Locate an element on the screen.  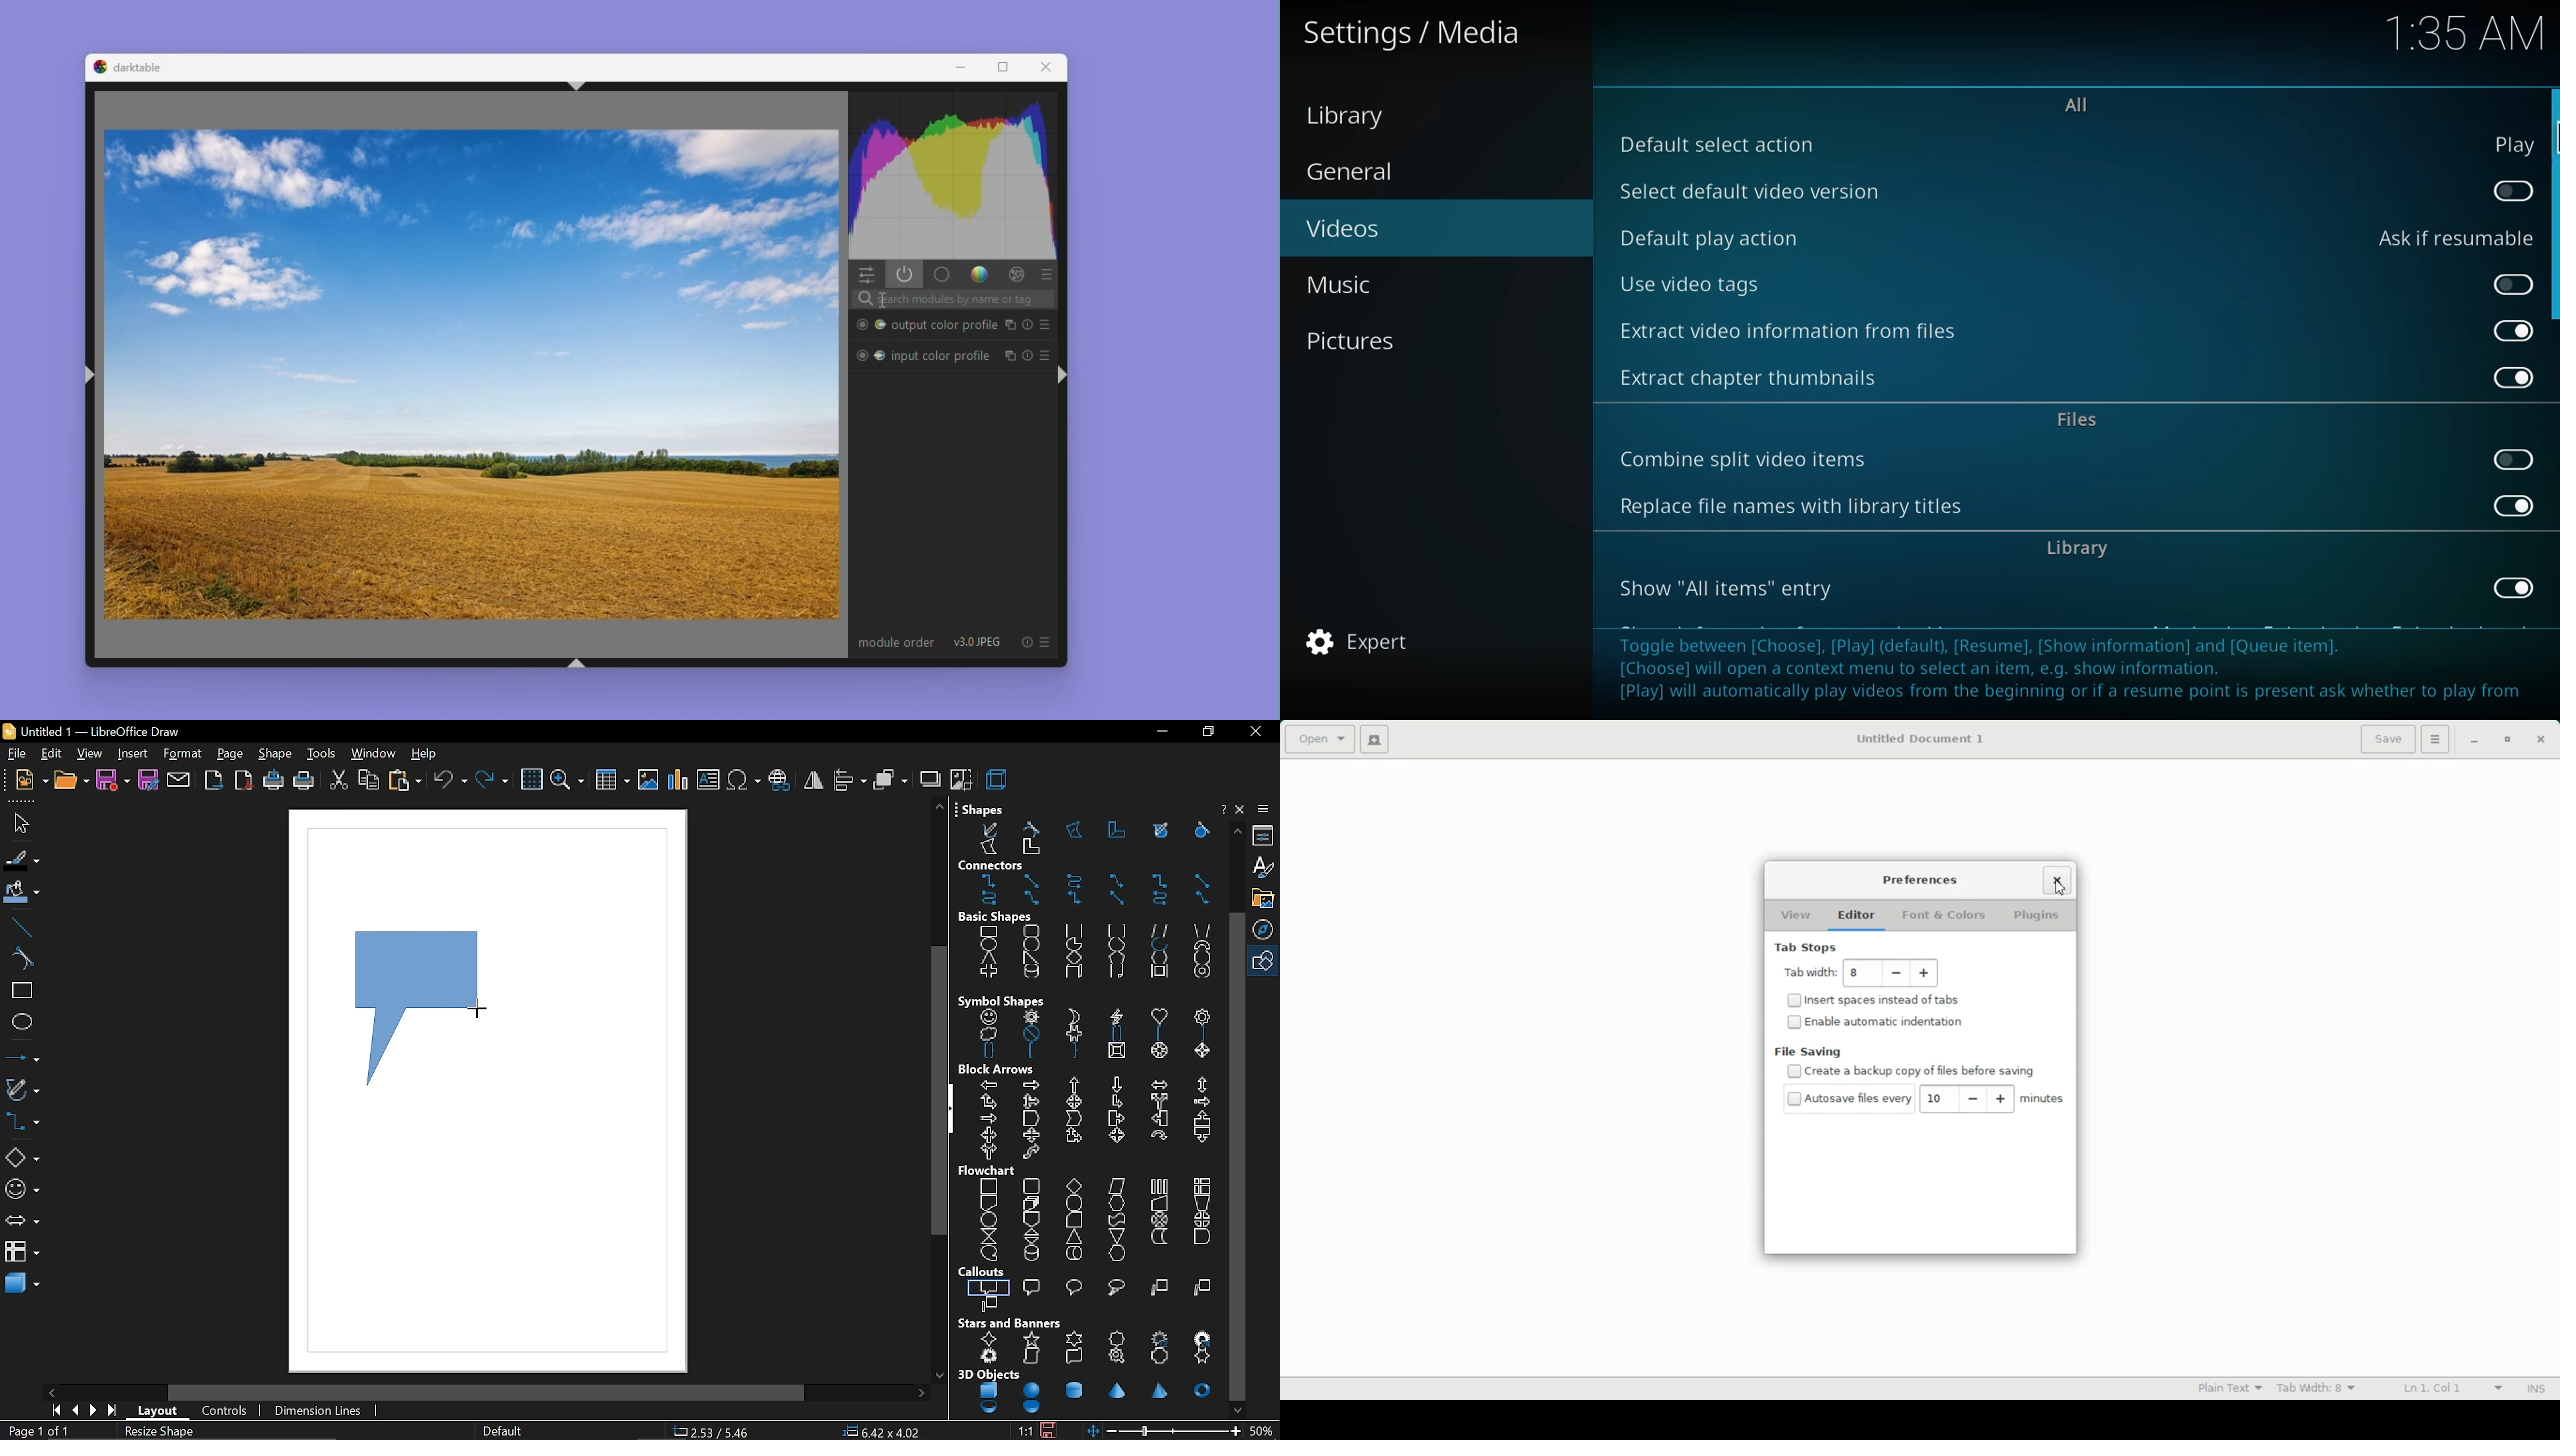
left arrow callout is located at coordinates (1159, 1118).